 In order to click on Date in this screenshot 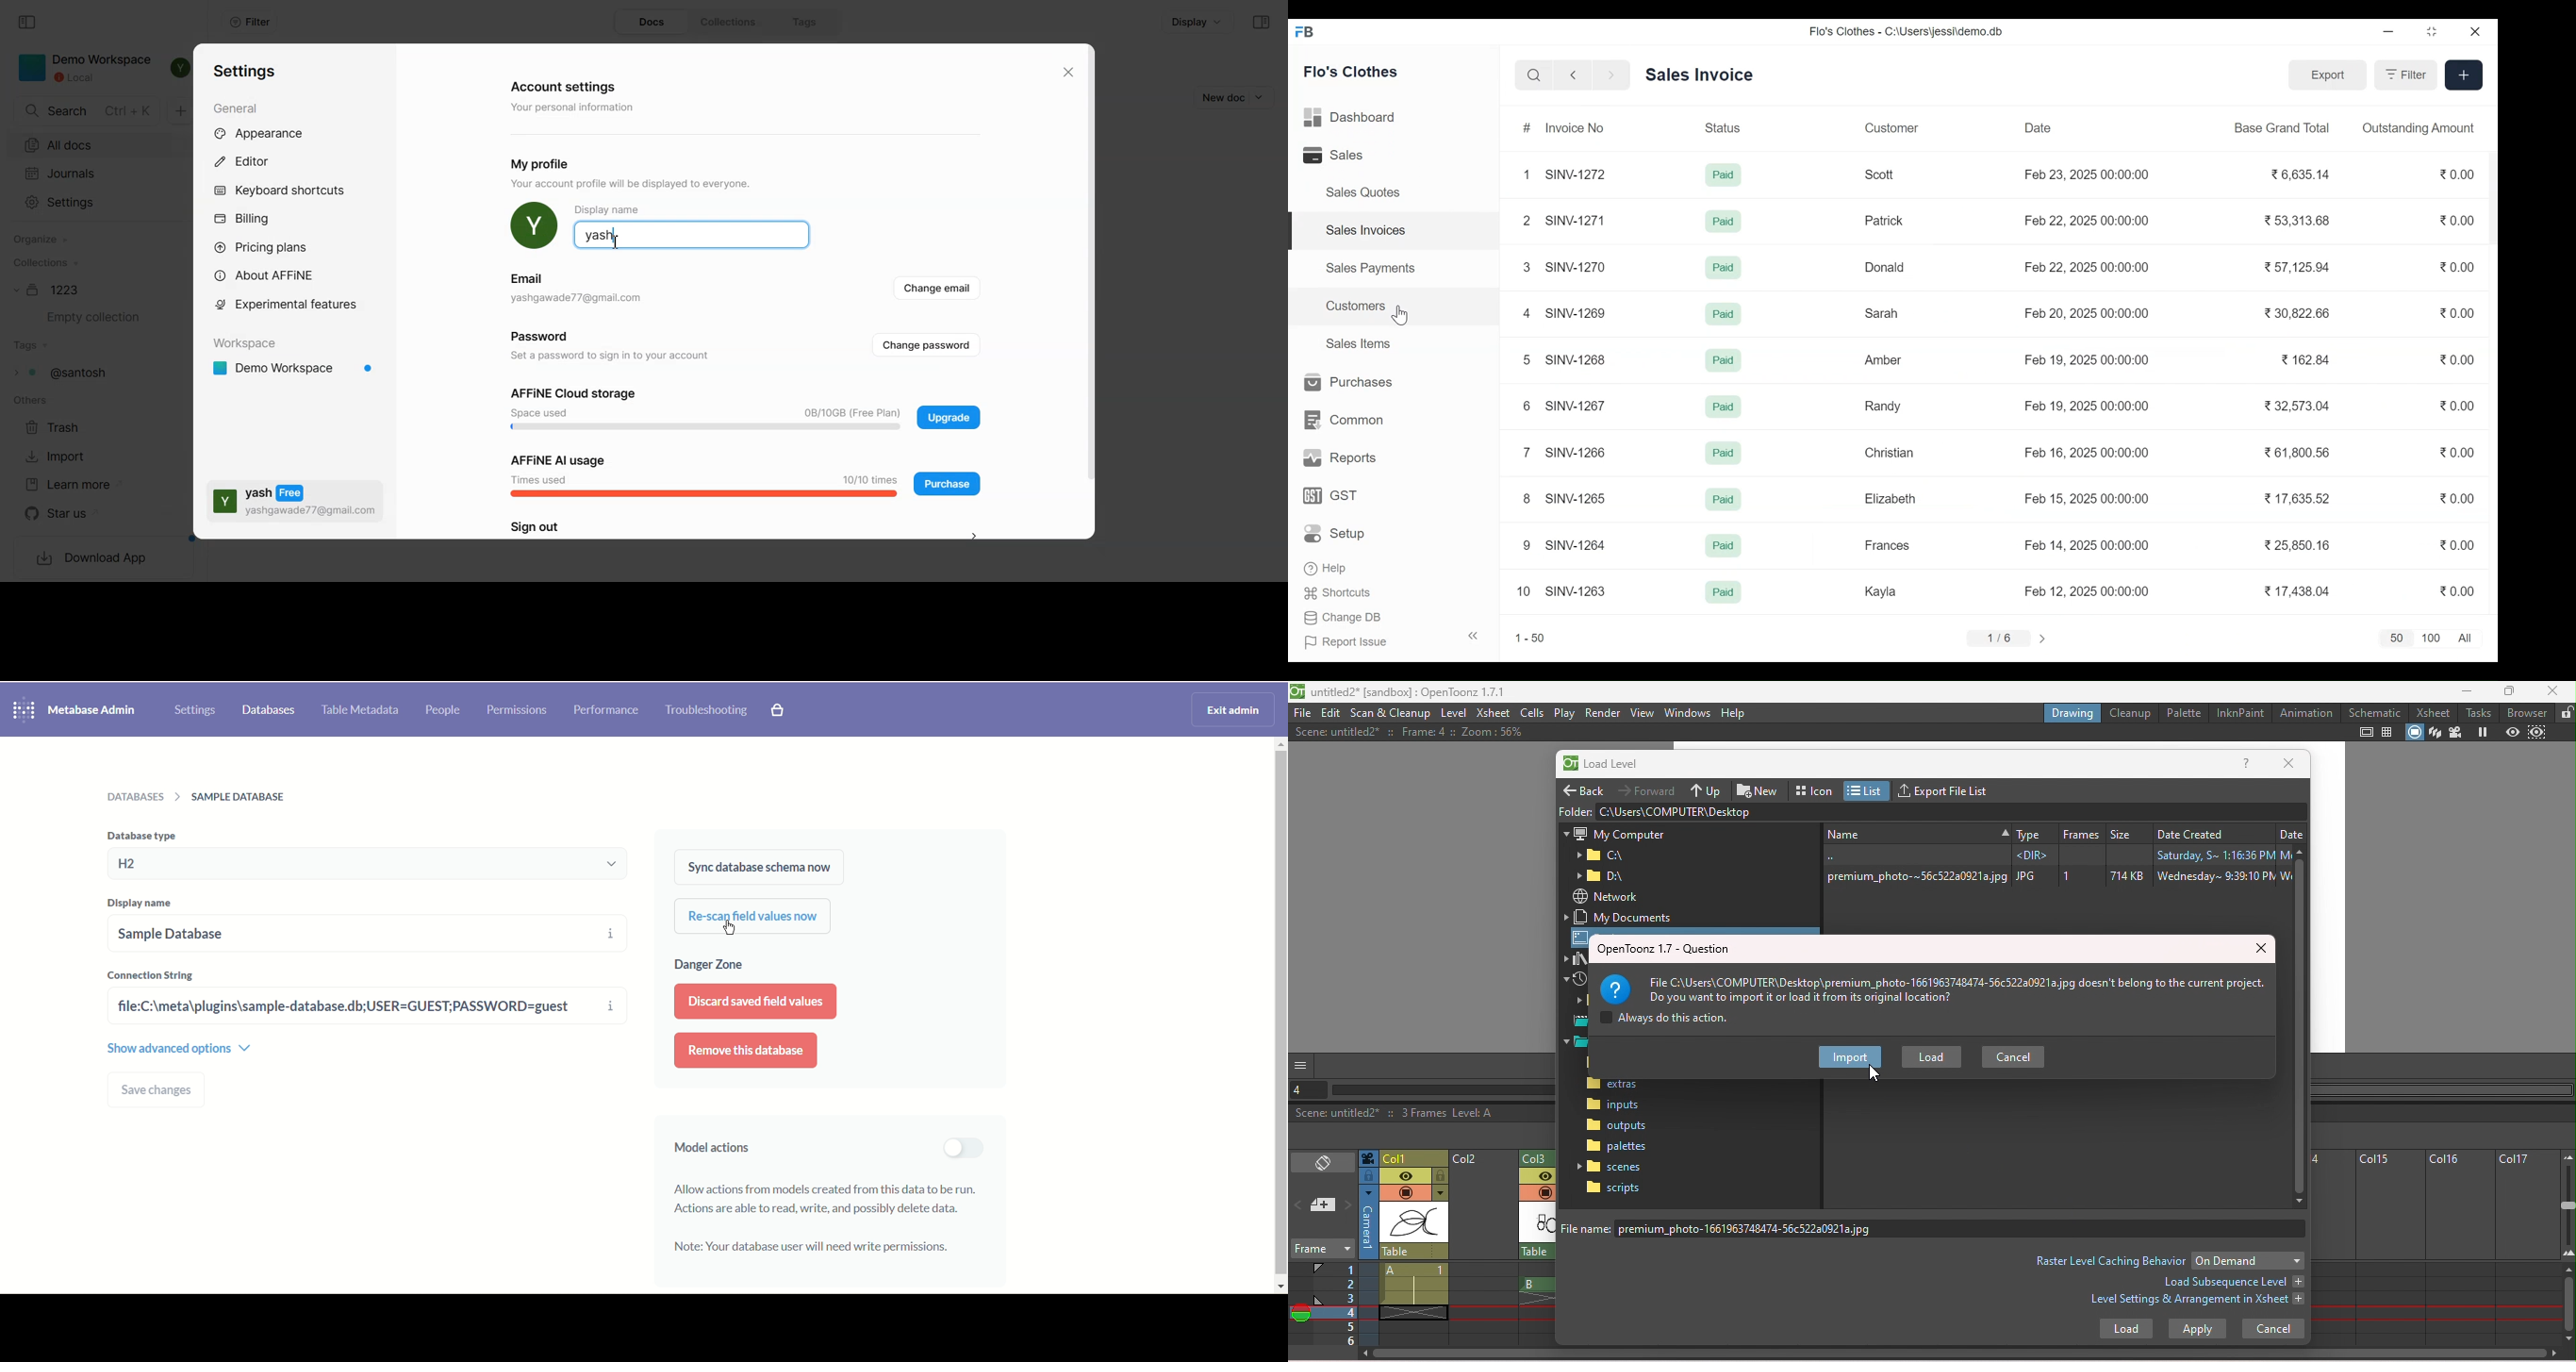, I will do `click(2043, 127)`.